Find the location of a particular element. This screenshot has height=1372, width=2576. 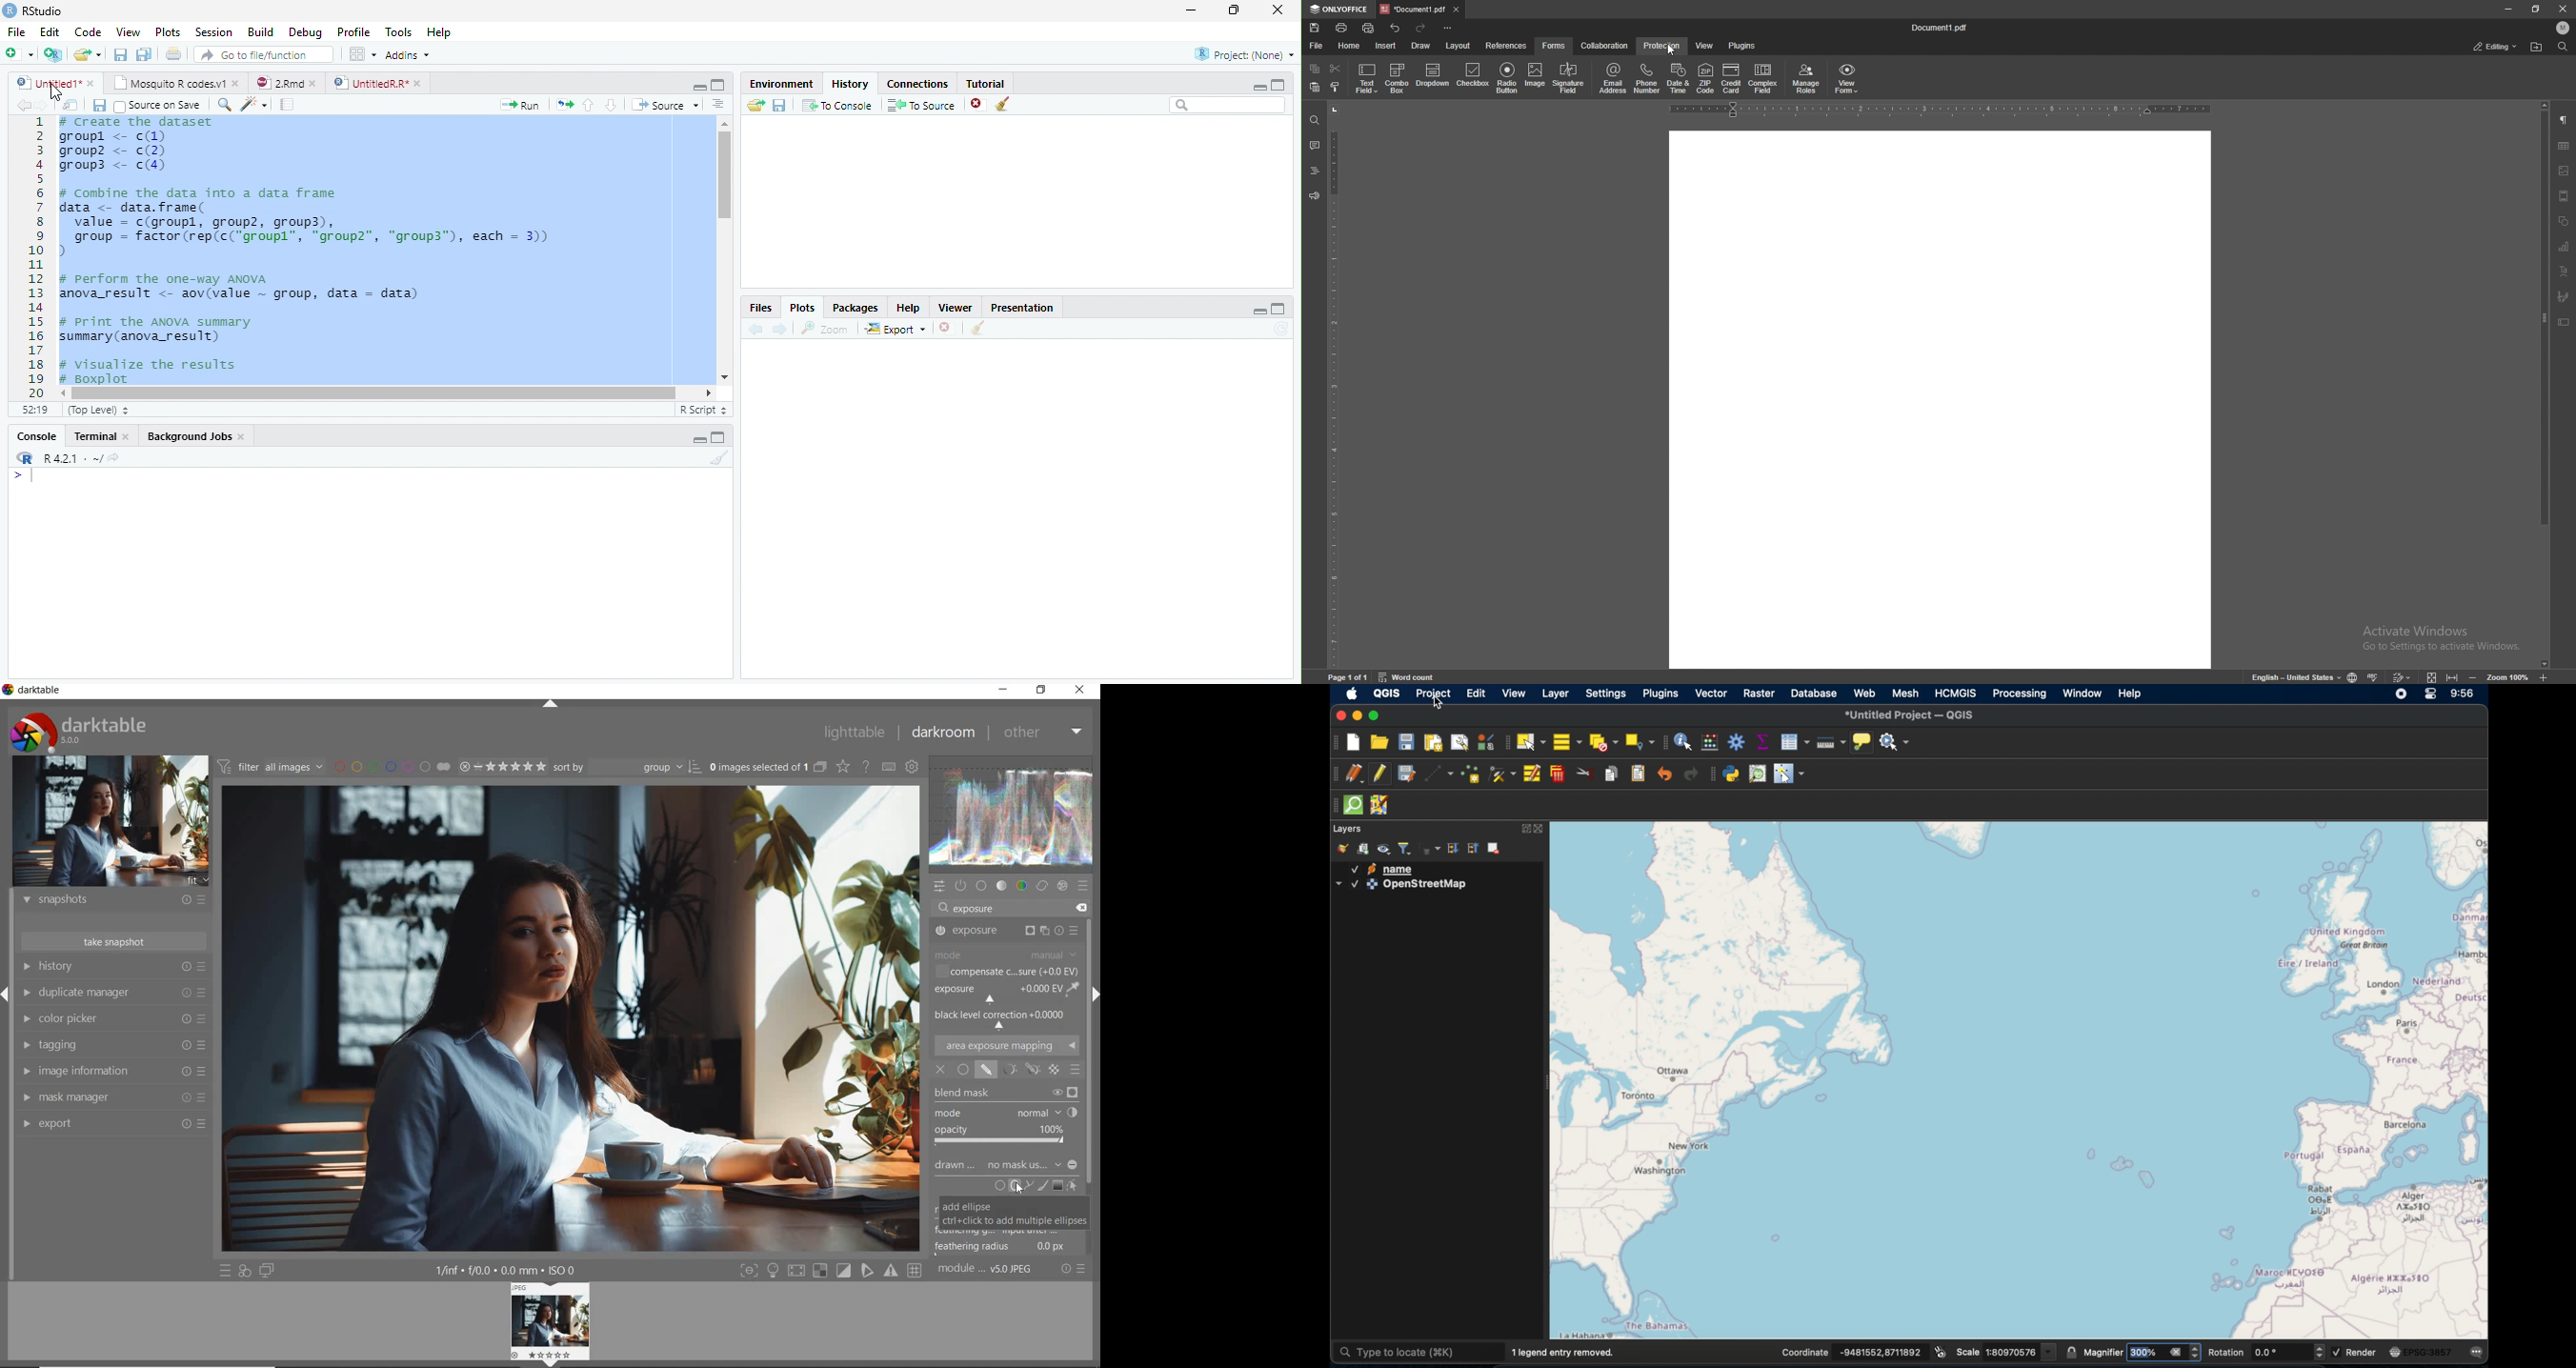

SHOW AND EDIT MASK ELEMNTS is located at coordinates (1072, 1186).